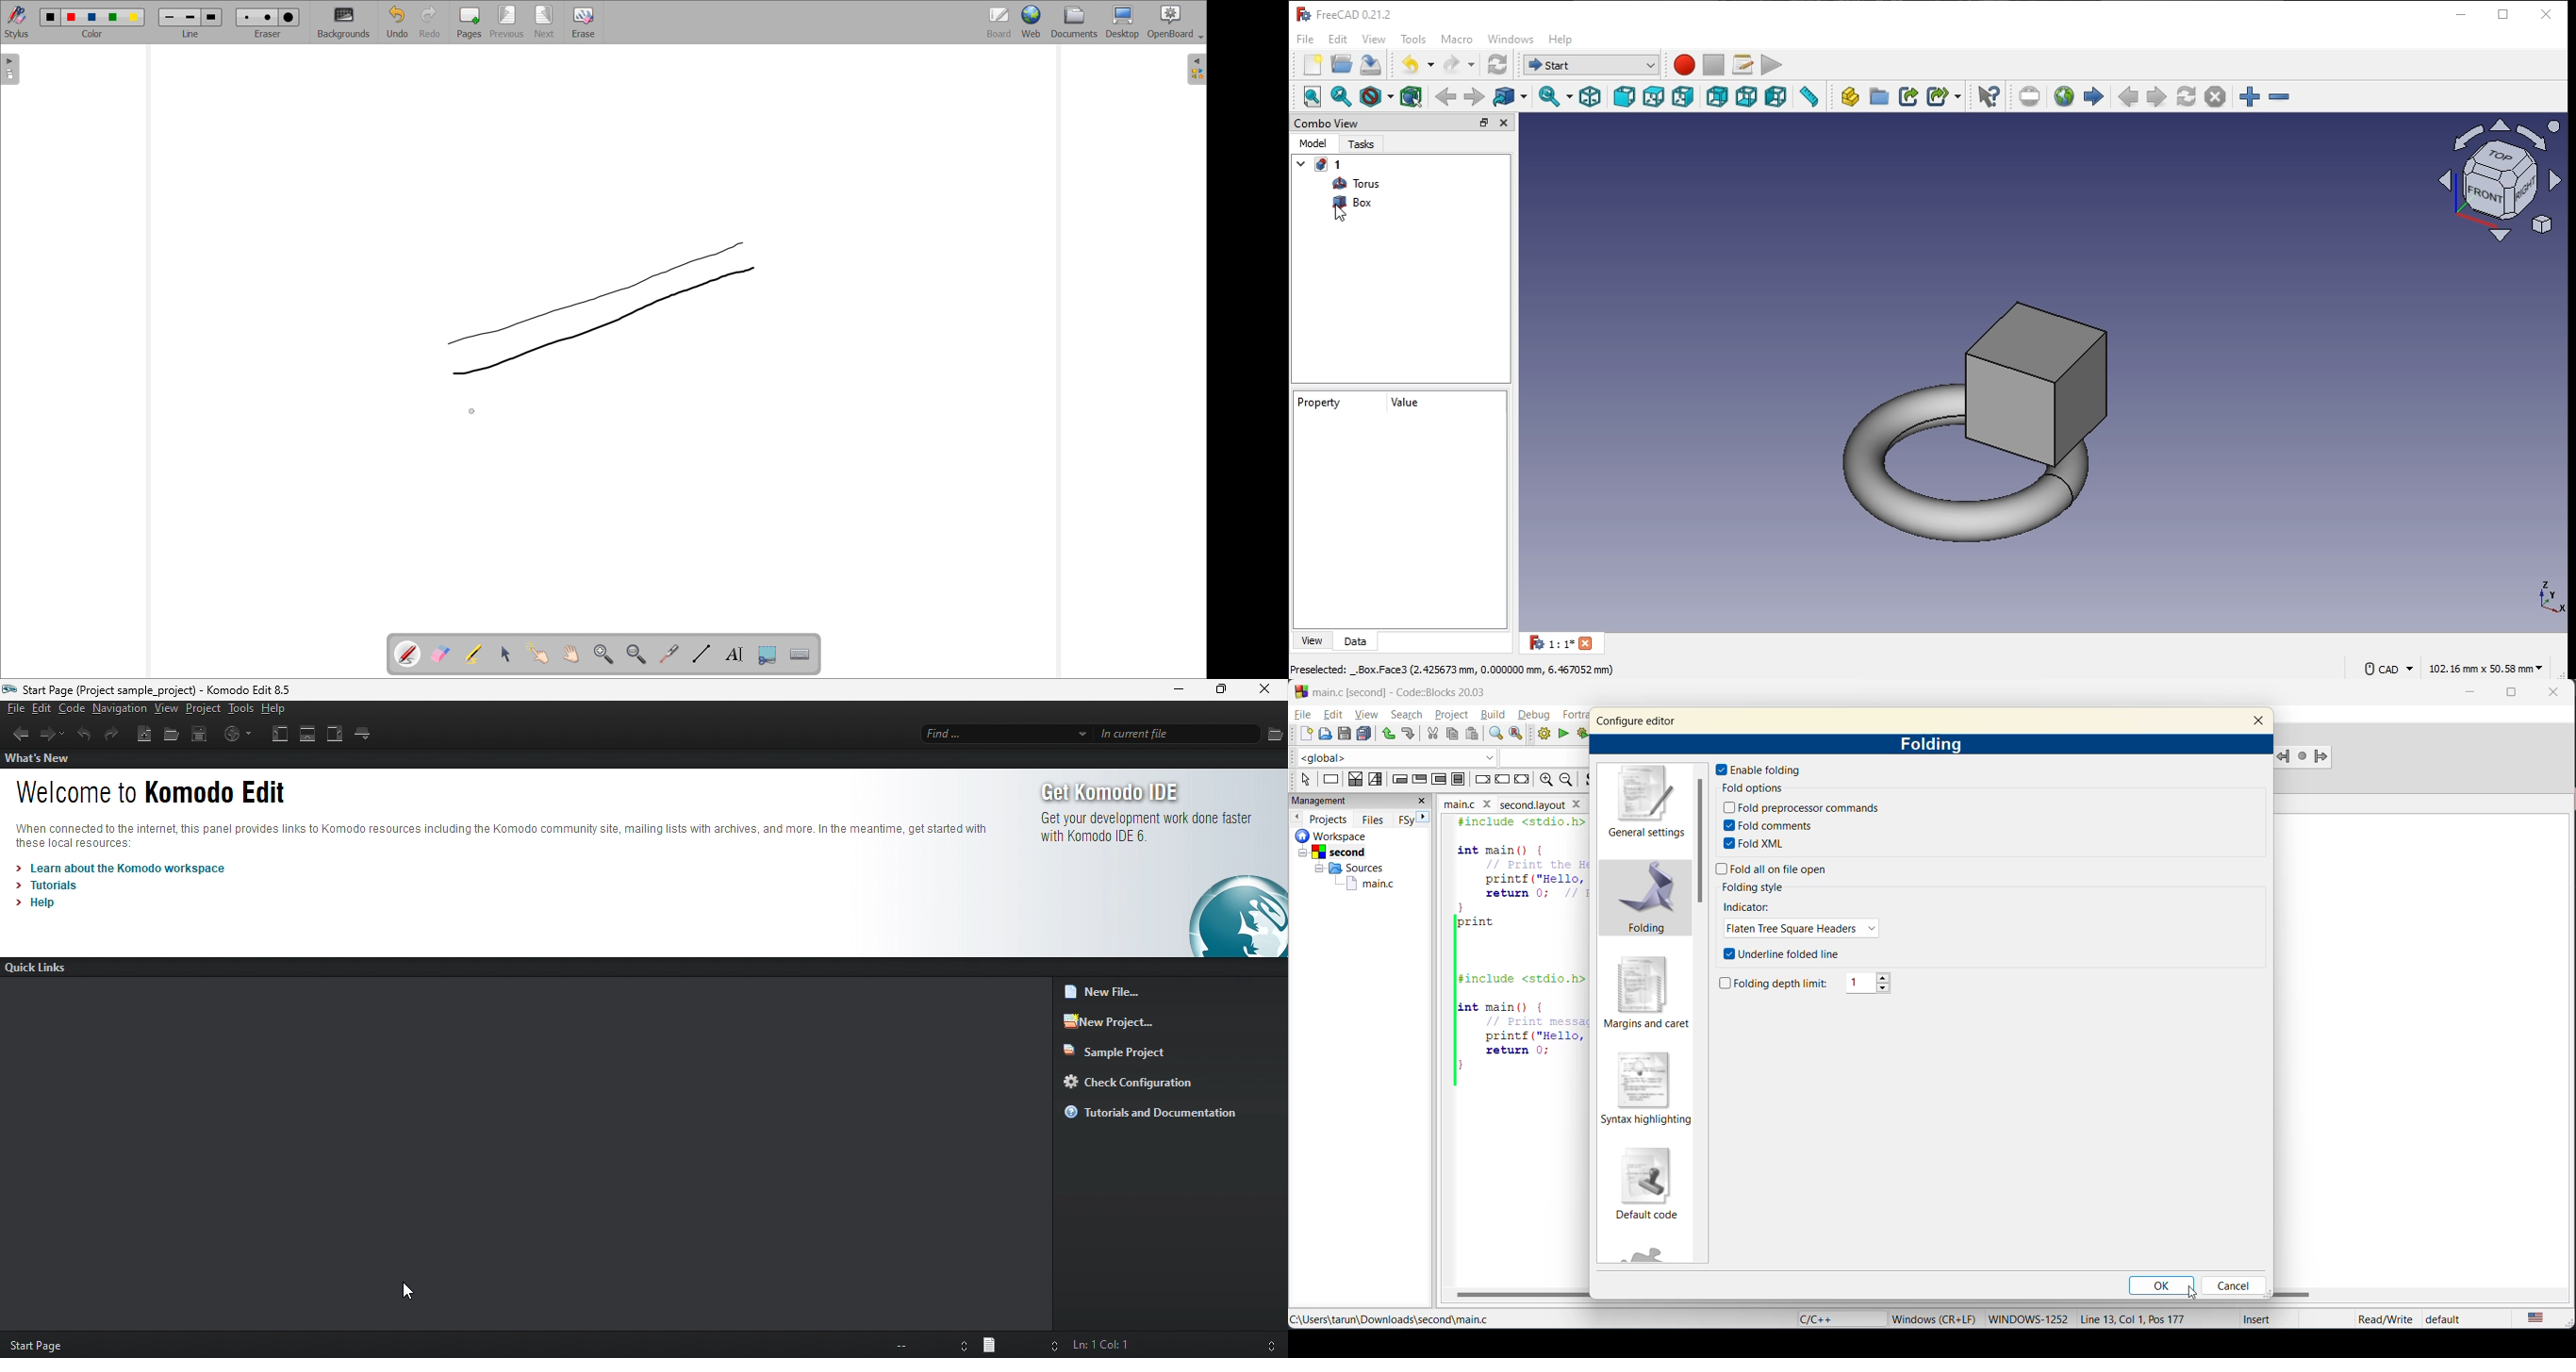  What do you see at coordinates (1849, 98) in the screenshot?
I see `create part` at bounding box center [1849, 98].